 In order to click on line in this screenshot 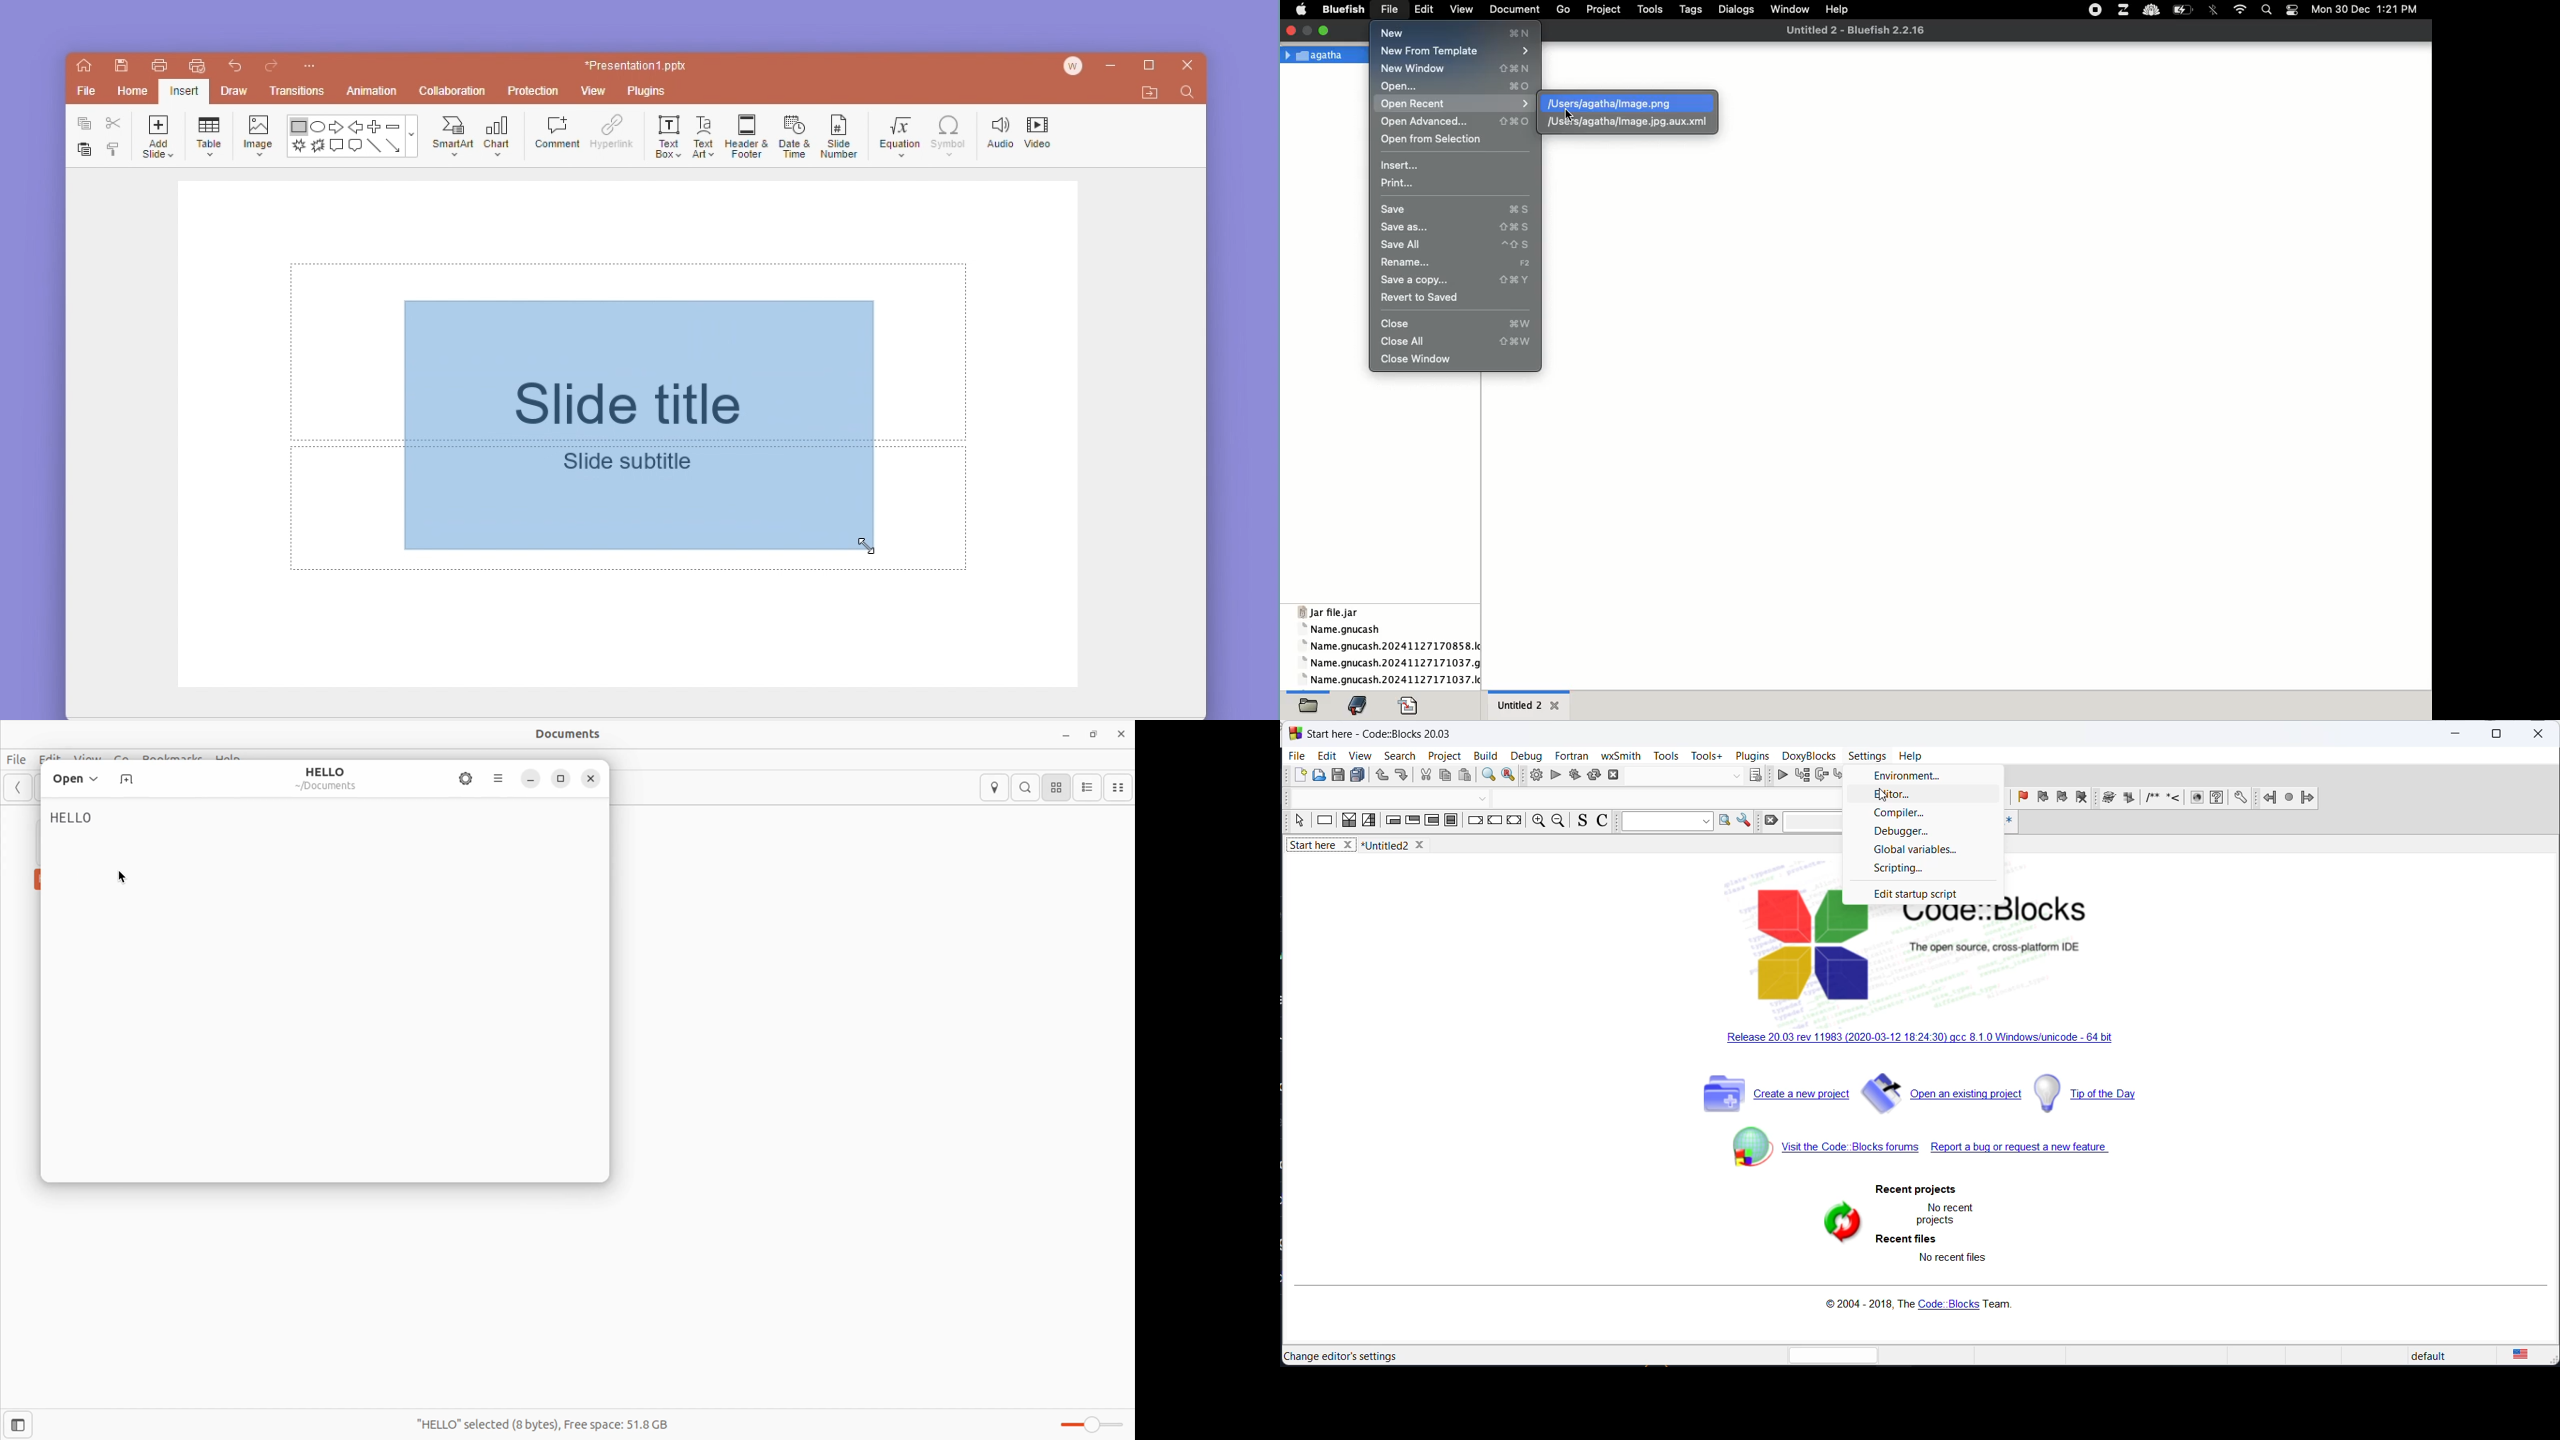, I will do `click(374, 147)`.